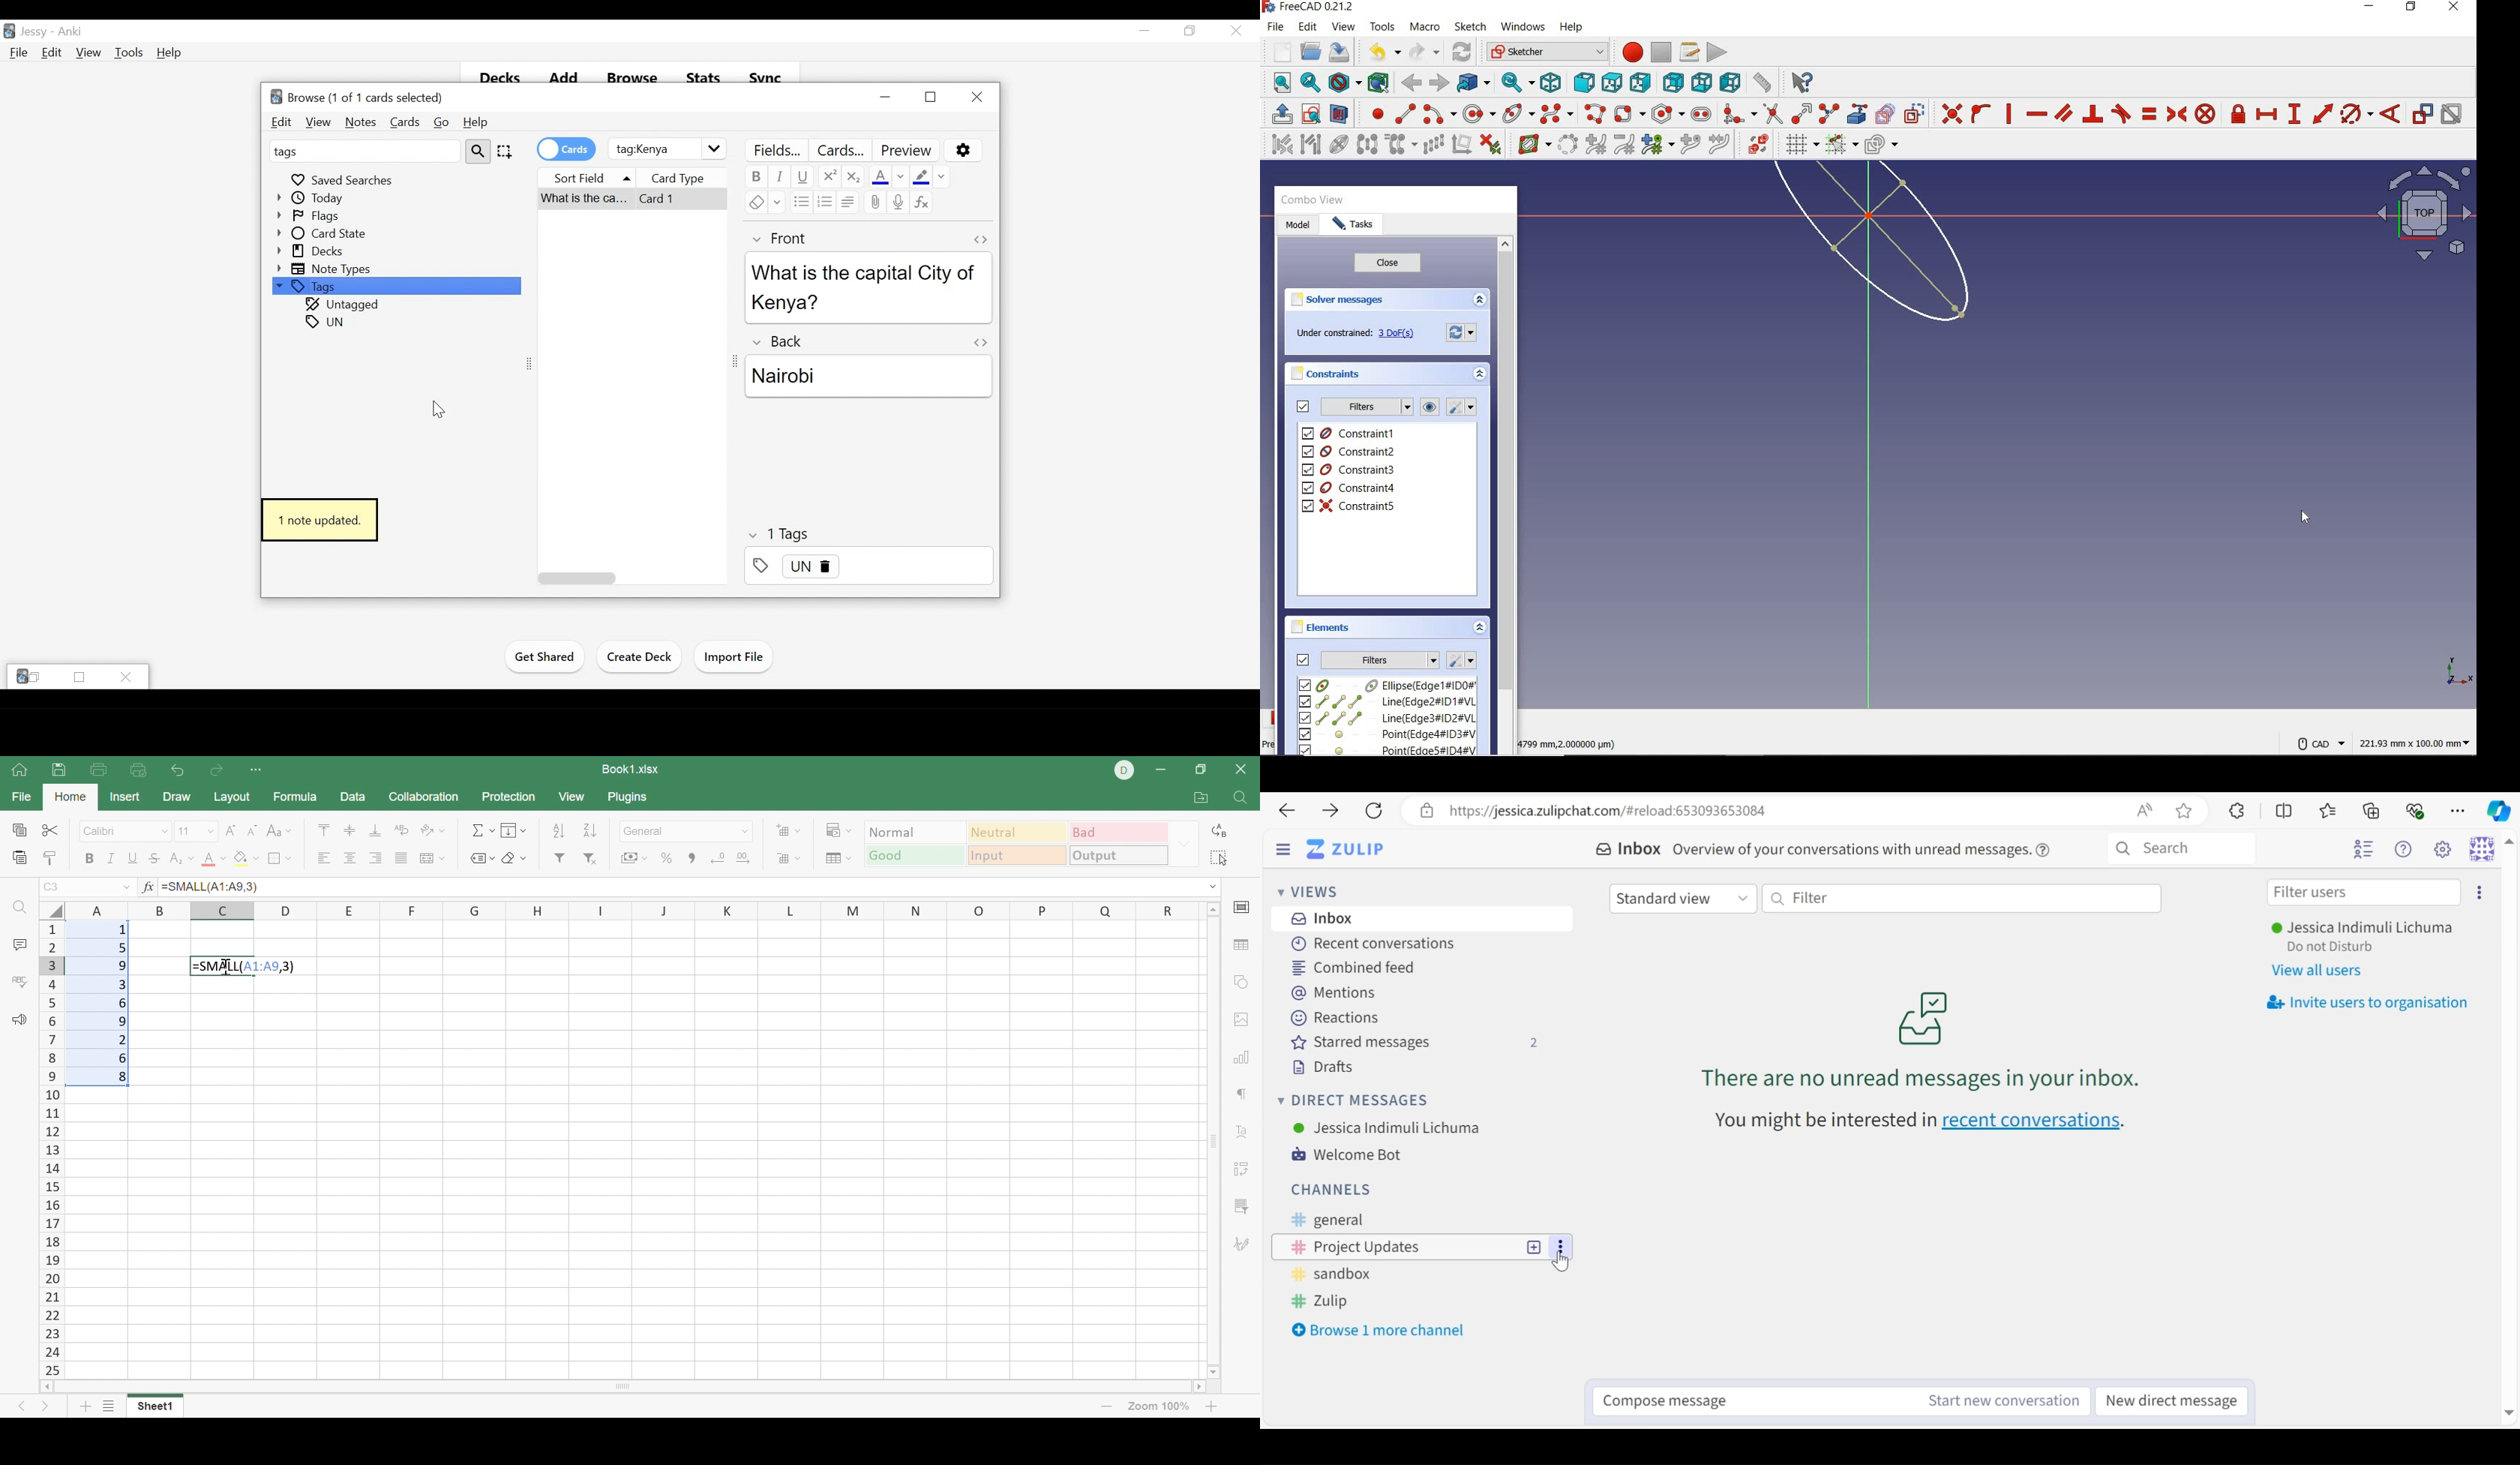 This screenshot has height=1484, width=2520. Describe the element at coordinates (312, 198) in the screenshot. I see `Today` at that location.